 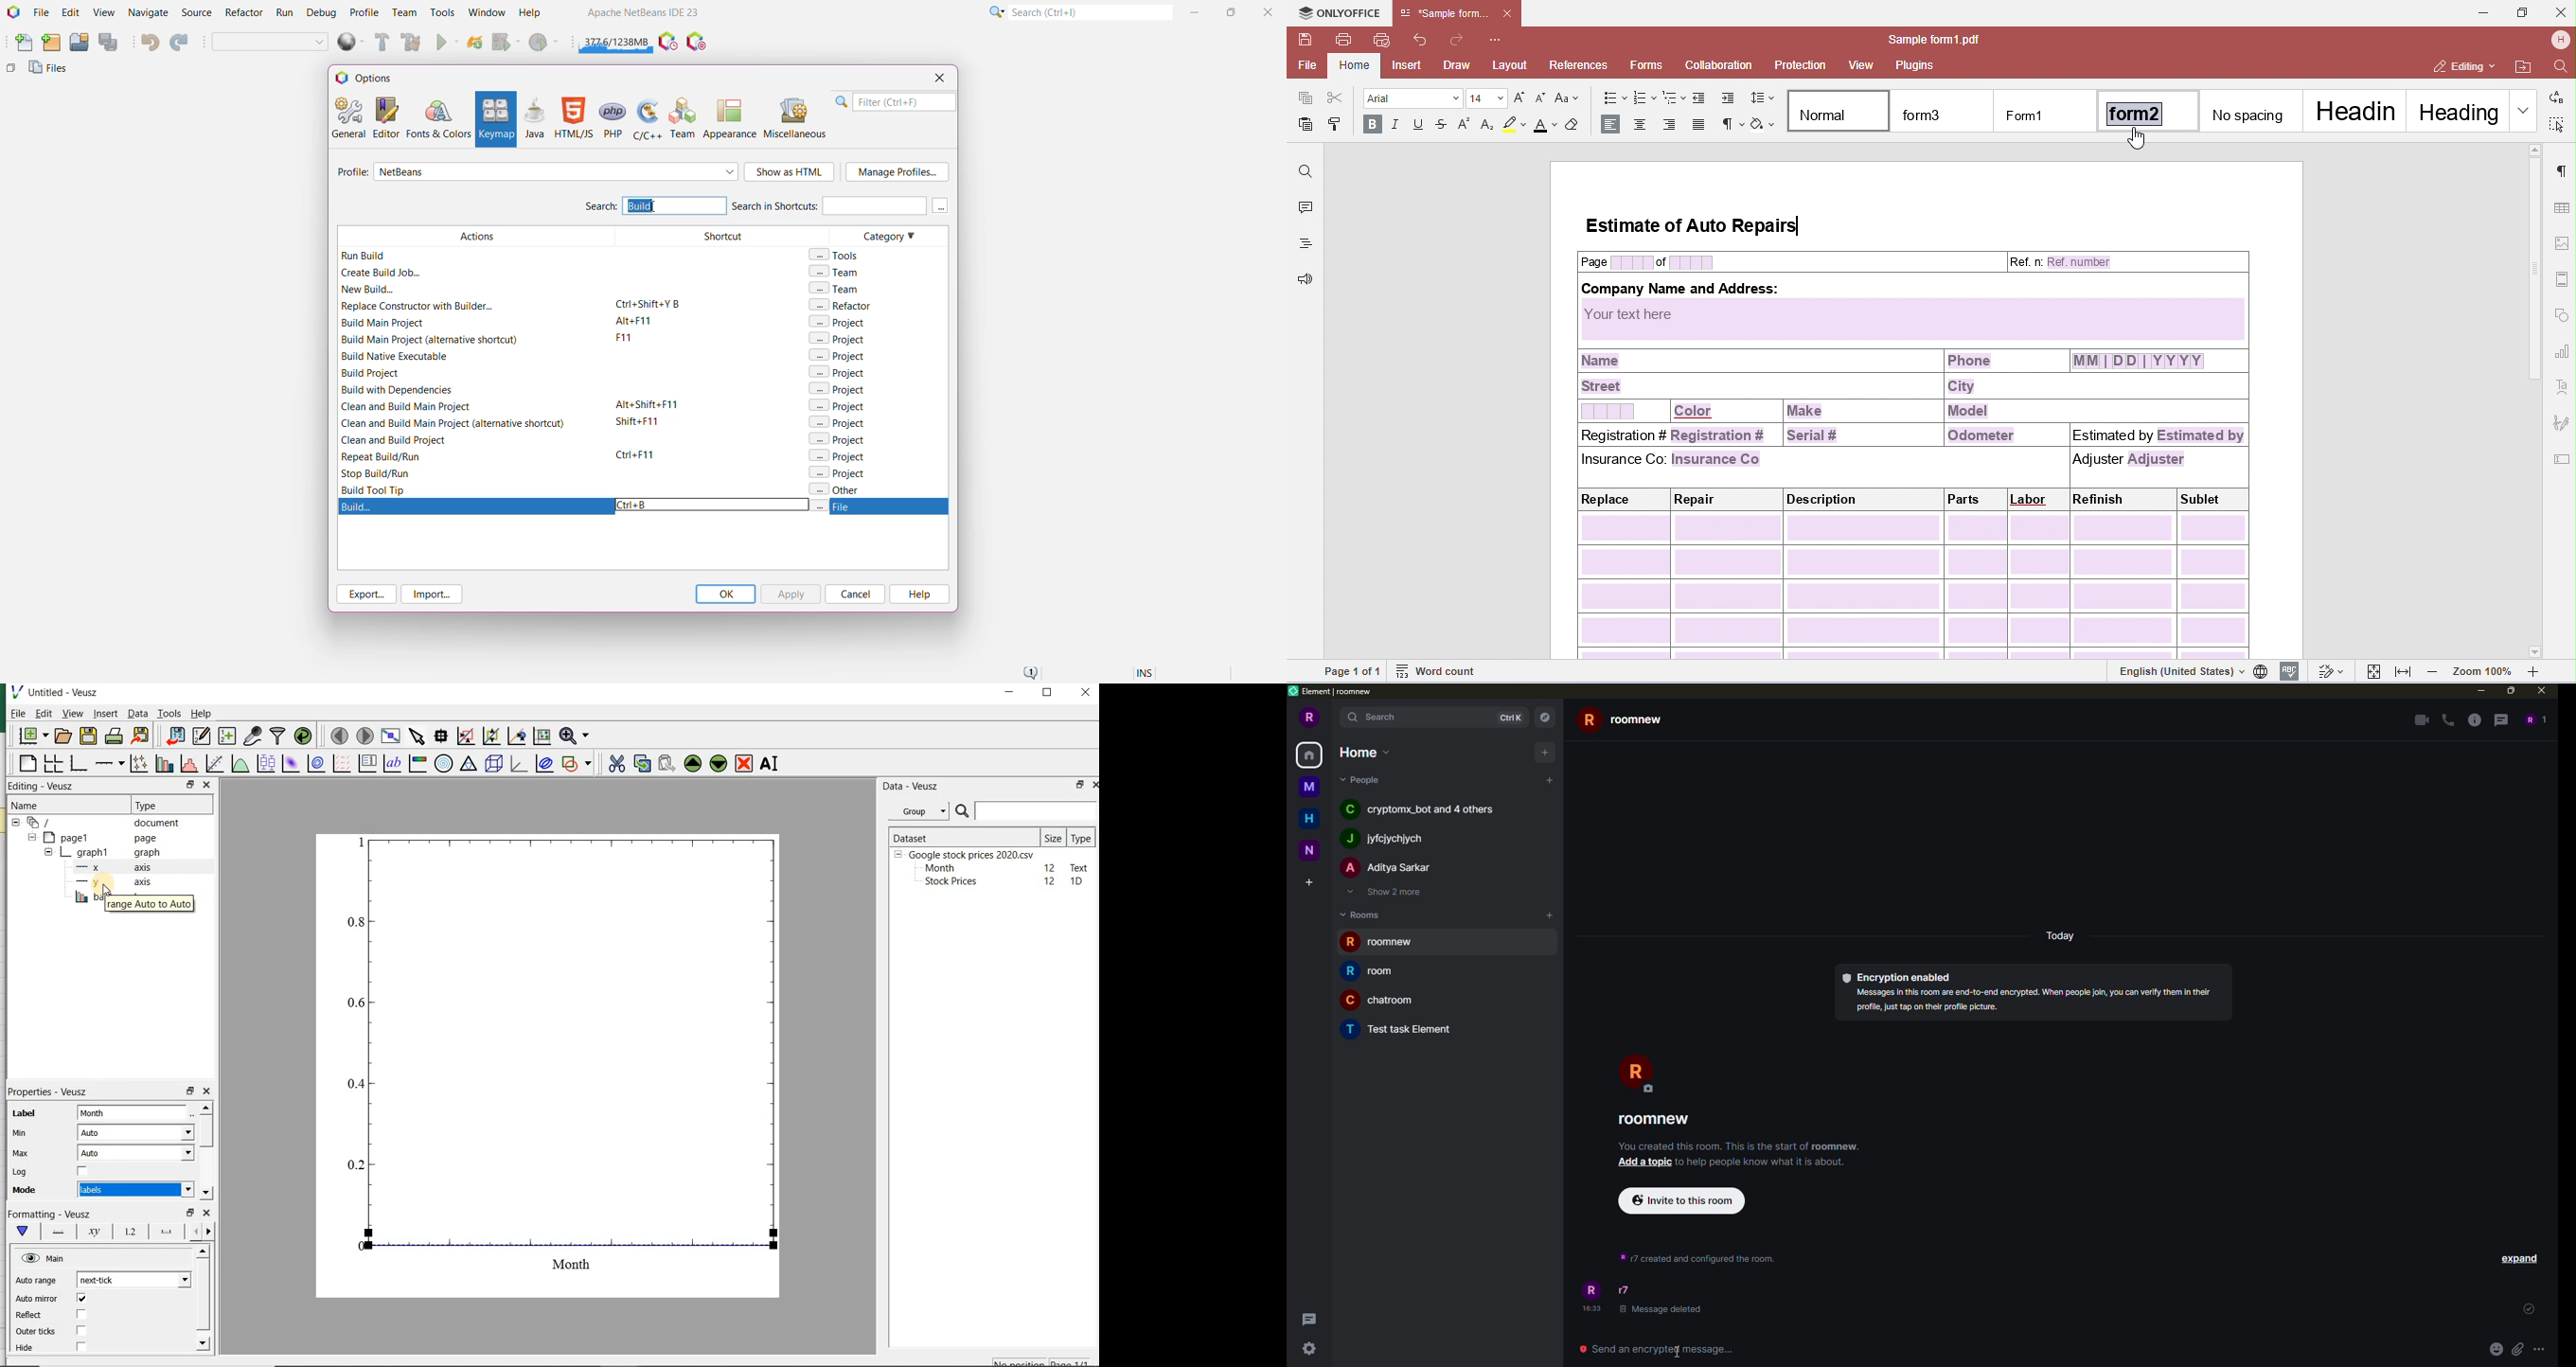 I want to click on image color bar, so click(x=416, y=763).